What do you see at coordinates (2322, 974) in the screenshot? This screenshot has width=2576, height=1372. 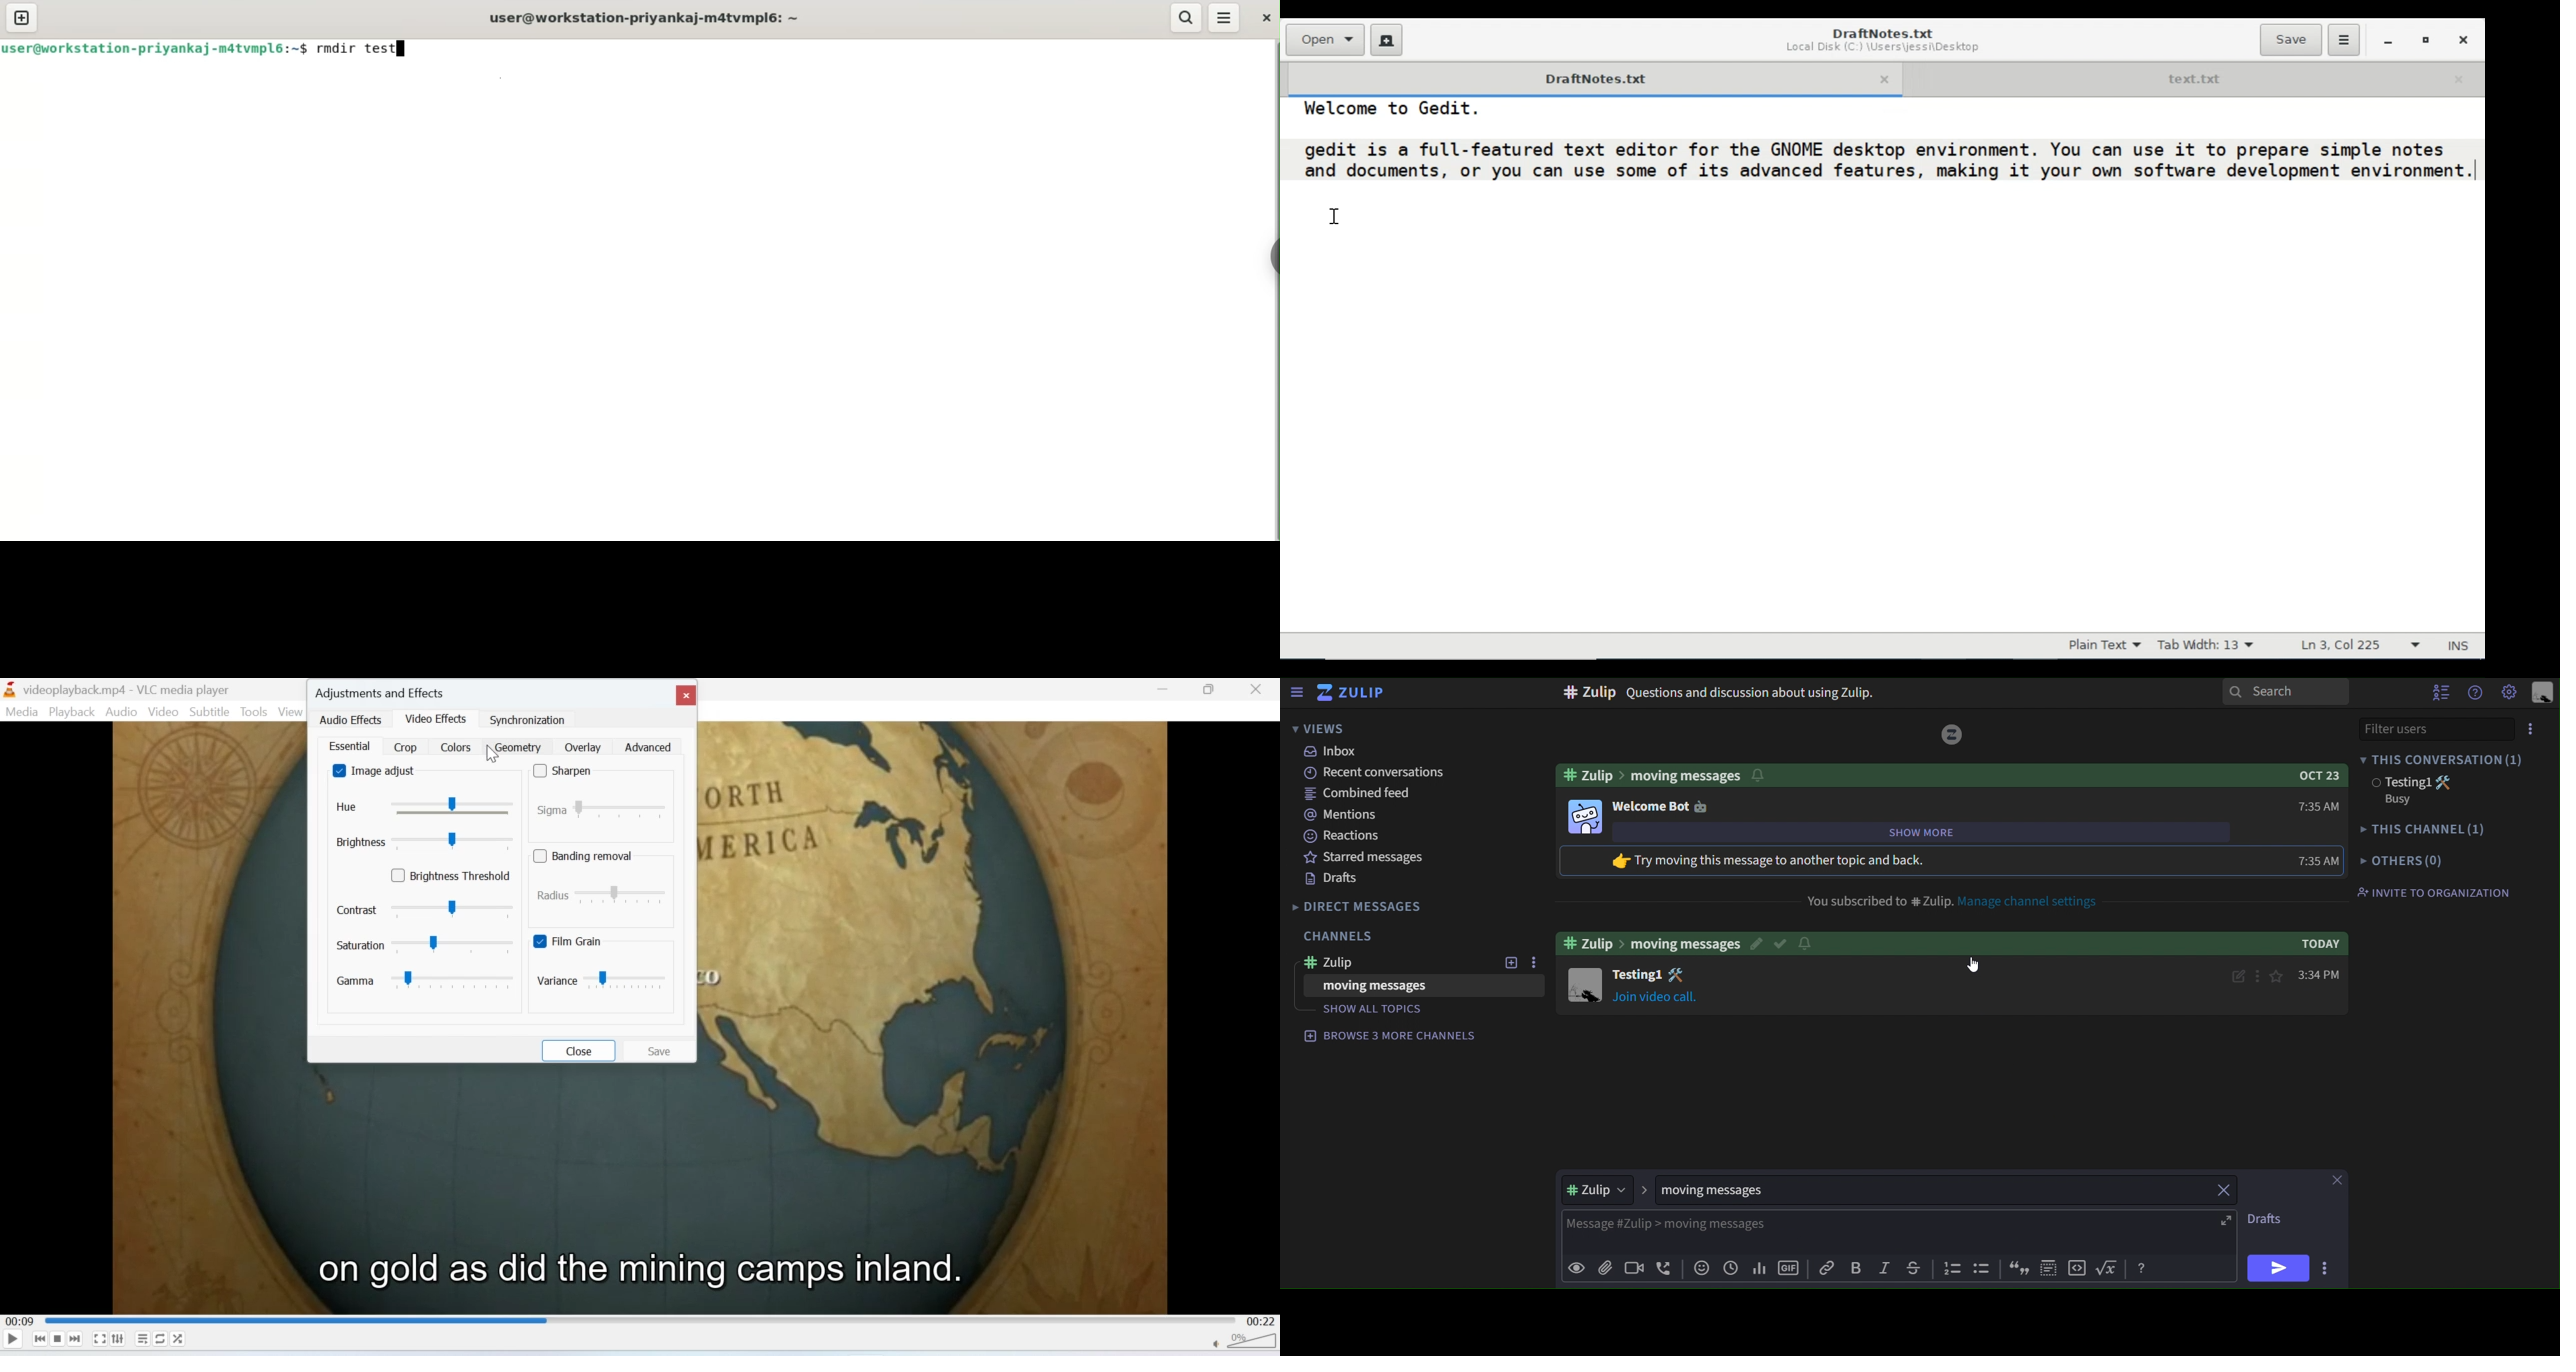 I see `3:34 PM` at bounding box center [2322, 974].